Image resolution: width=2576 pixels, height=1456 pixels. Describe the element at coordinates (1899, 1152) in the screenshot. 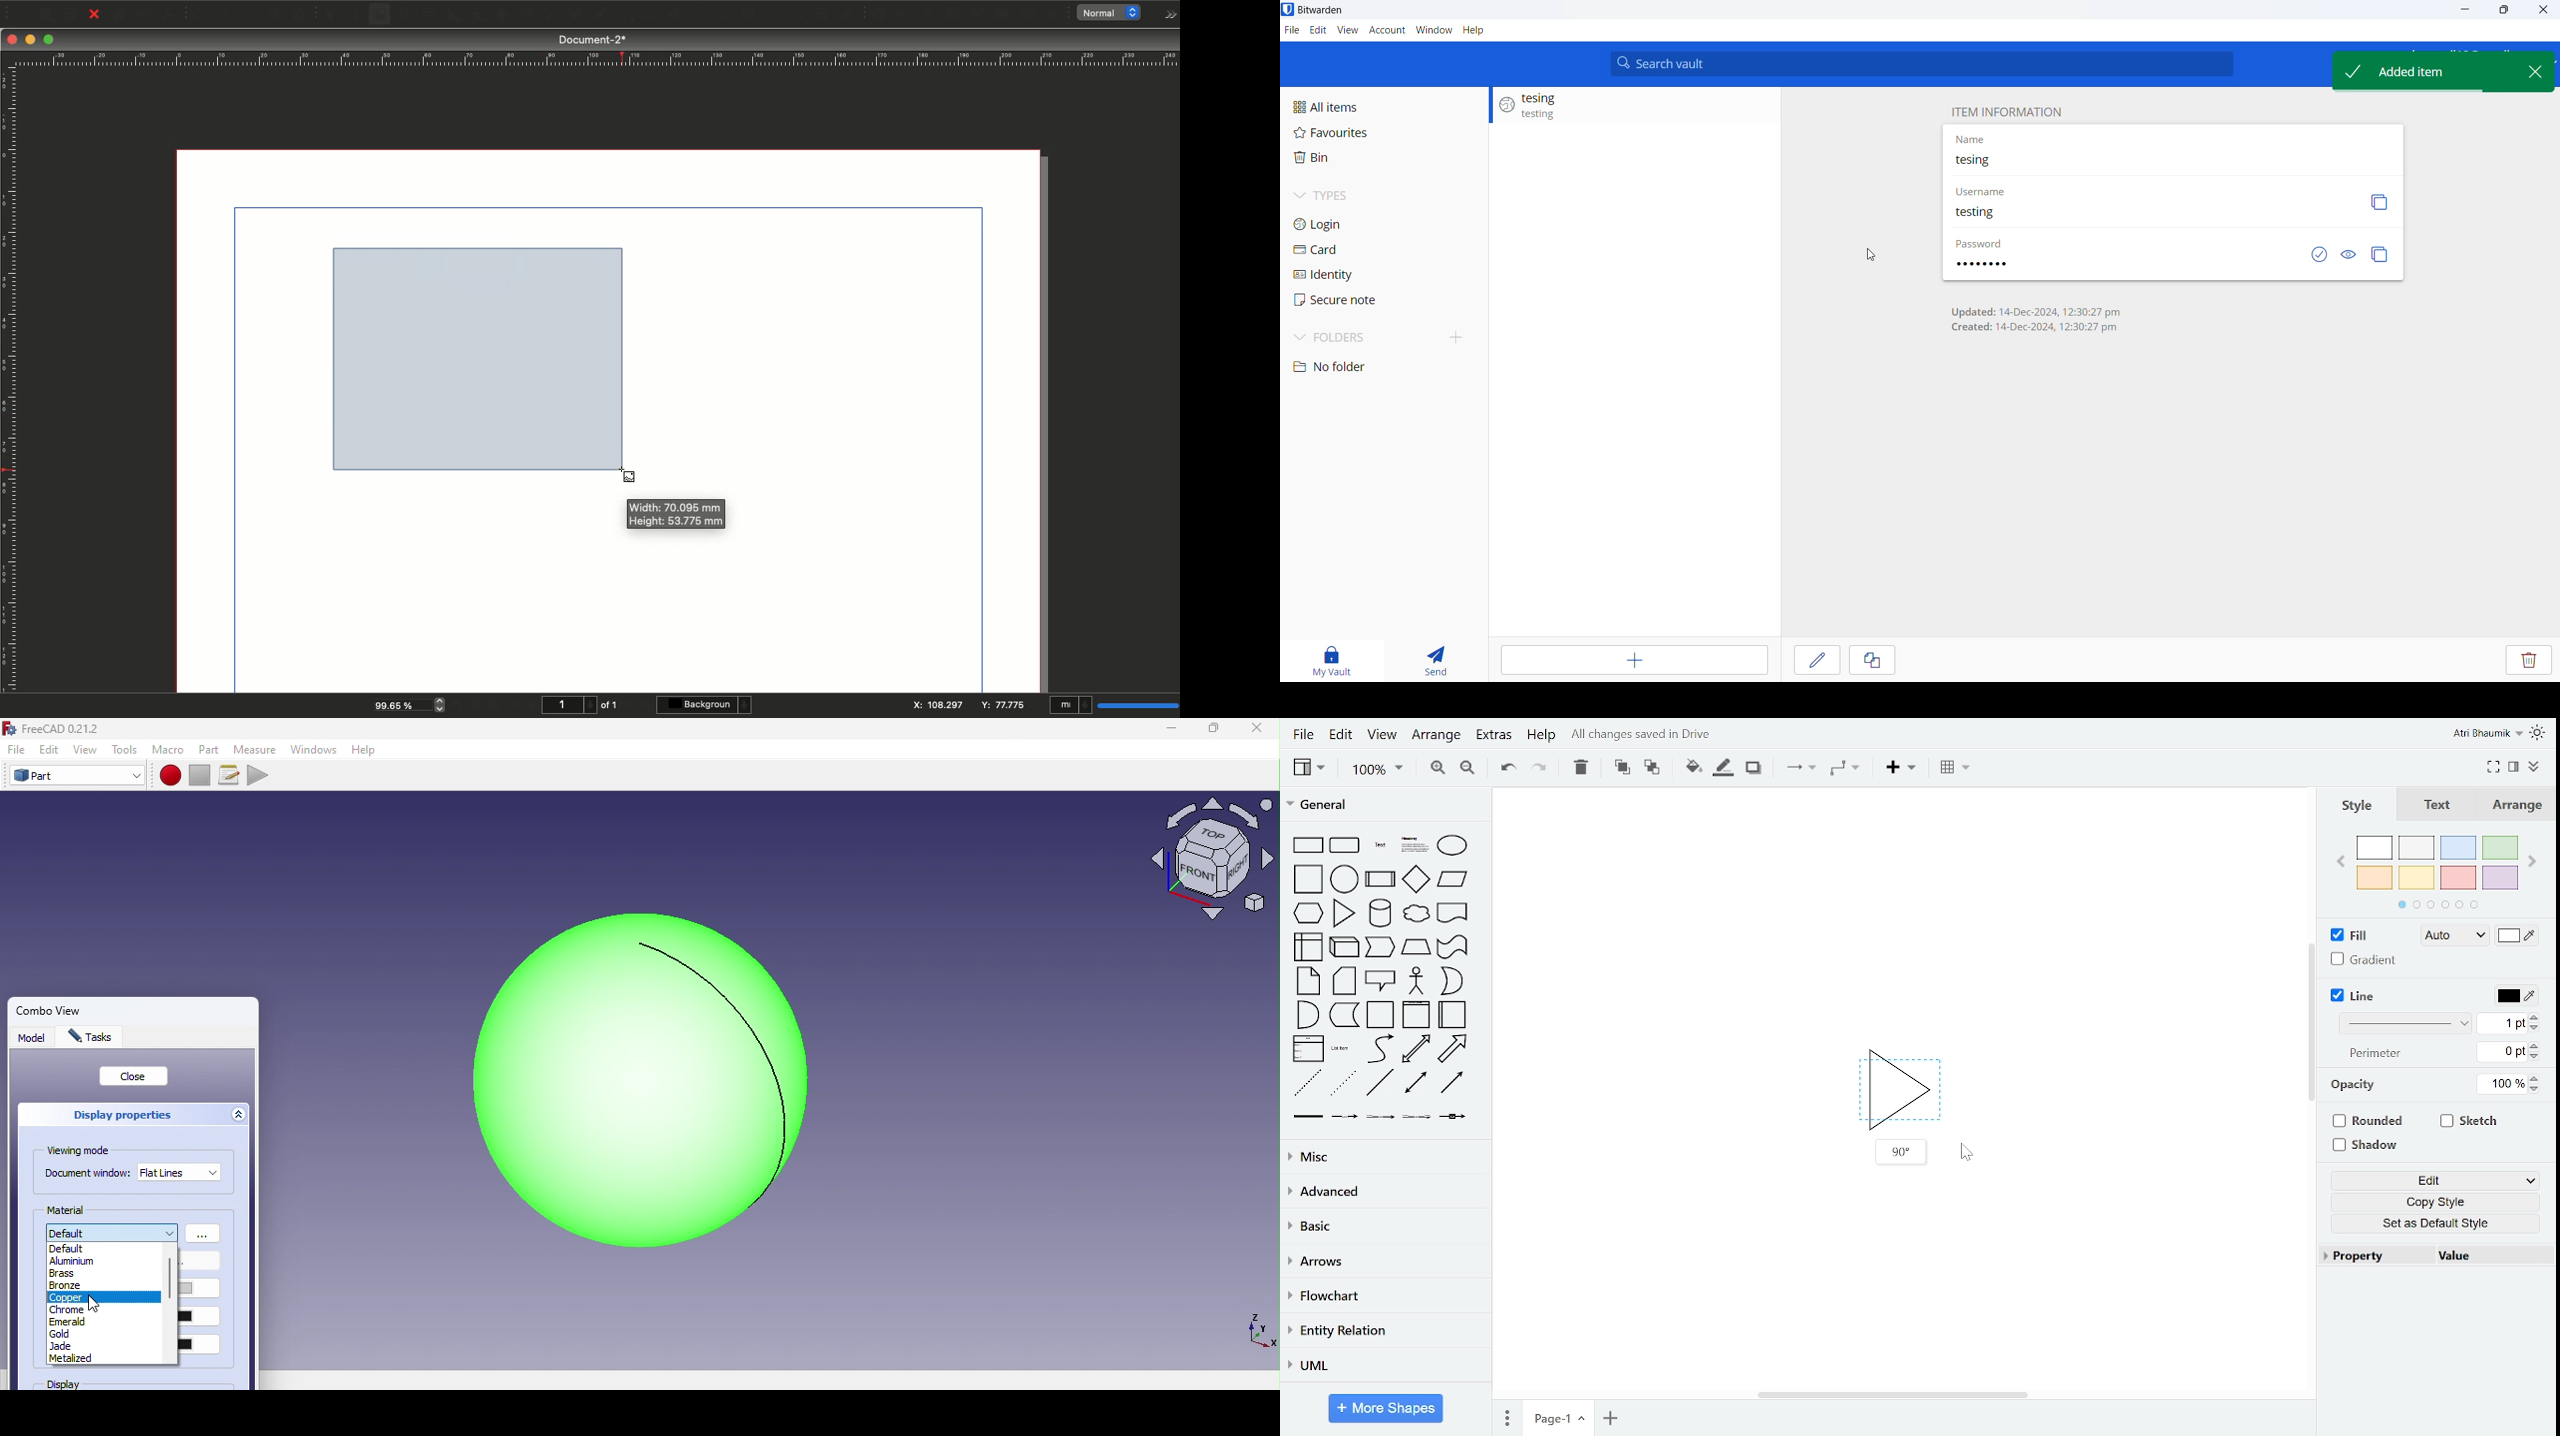

I see `90 degrees` at that location.